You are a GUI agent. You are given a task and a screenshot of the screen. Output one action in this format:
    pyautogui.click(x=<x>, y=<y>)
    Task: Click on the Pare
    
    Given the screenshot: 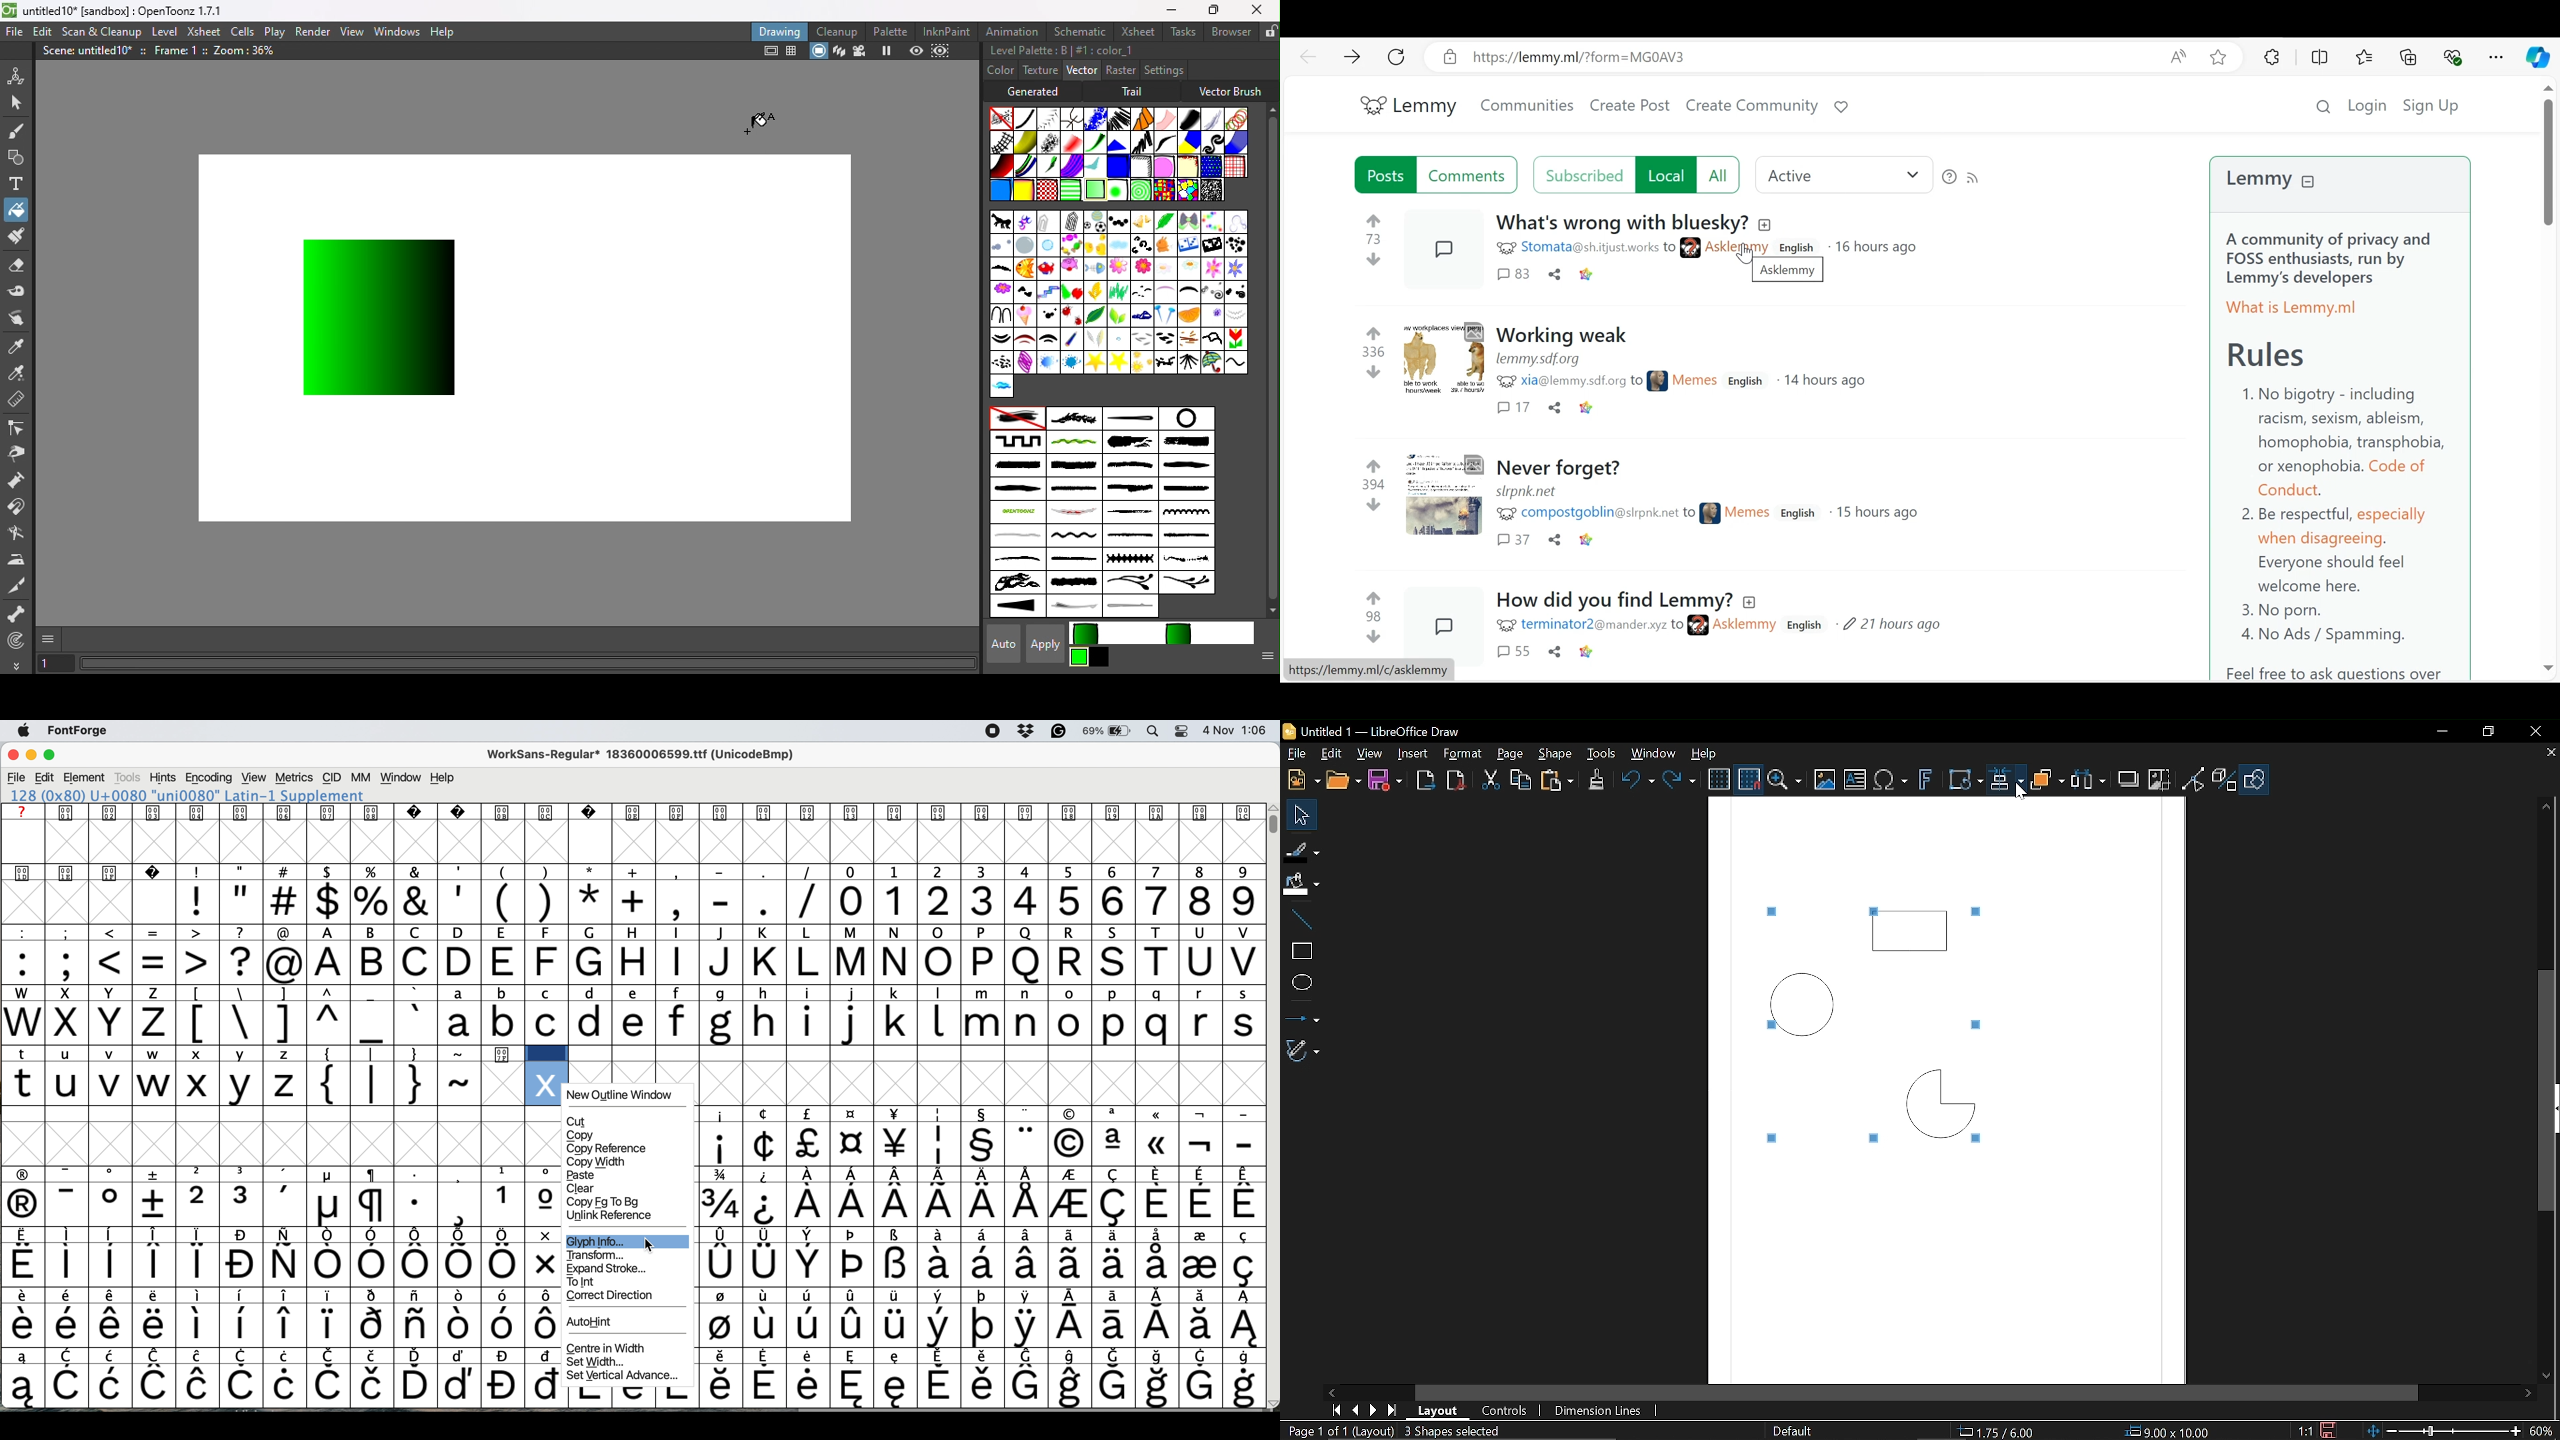 What is the action you would take?
    pyautogui.click(x=1238, y=315)
    